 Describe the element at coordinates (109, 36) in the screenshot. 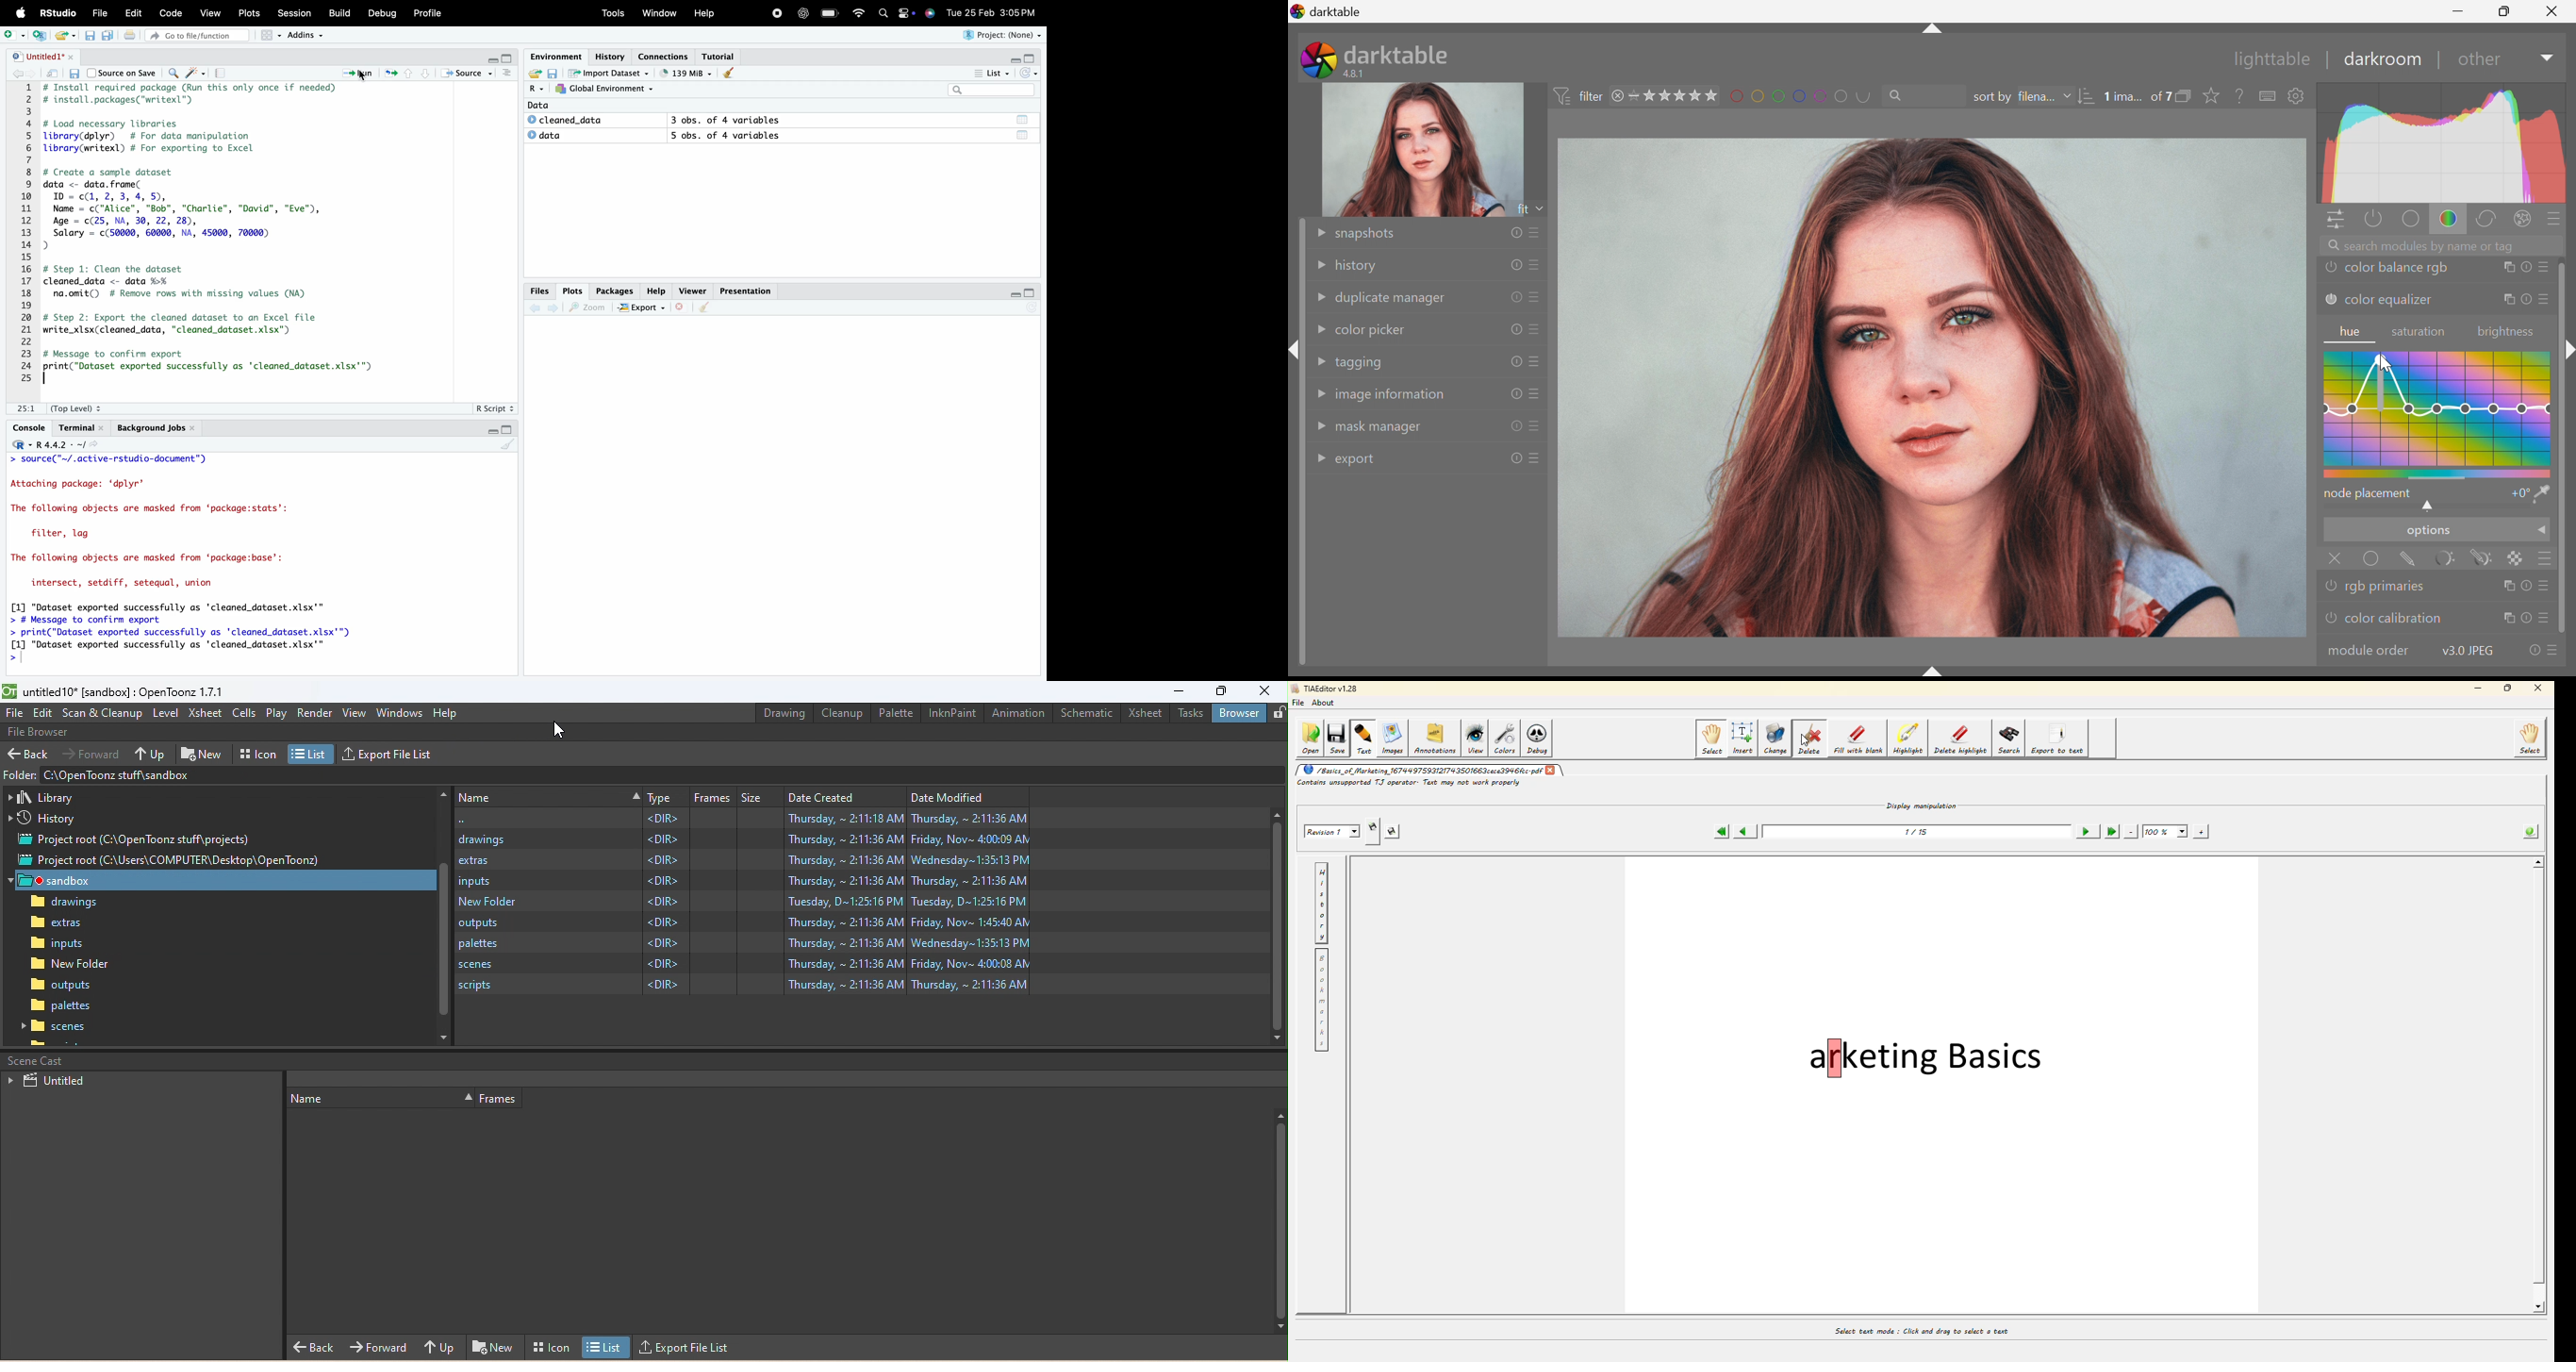

I see `Save all open documents (Ctrl + Alt + S)` at that location.